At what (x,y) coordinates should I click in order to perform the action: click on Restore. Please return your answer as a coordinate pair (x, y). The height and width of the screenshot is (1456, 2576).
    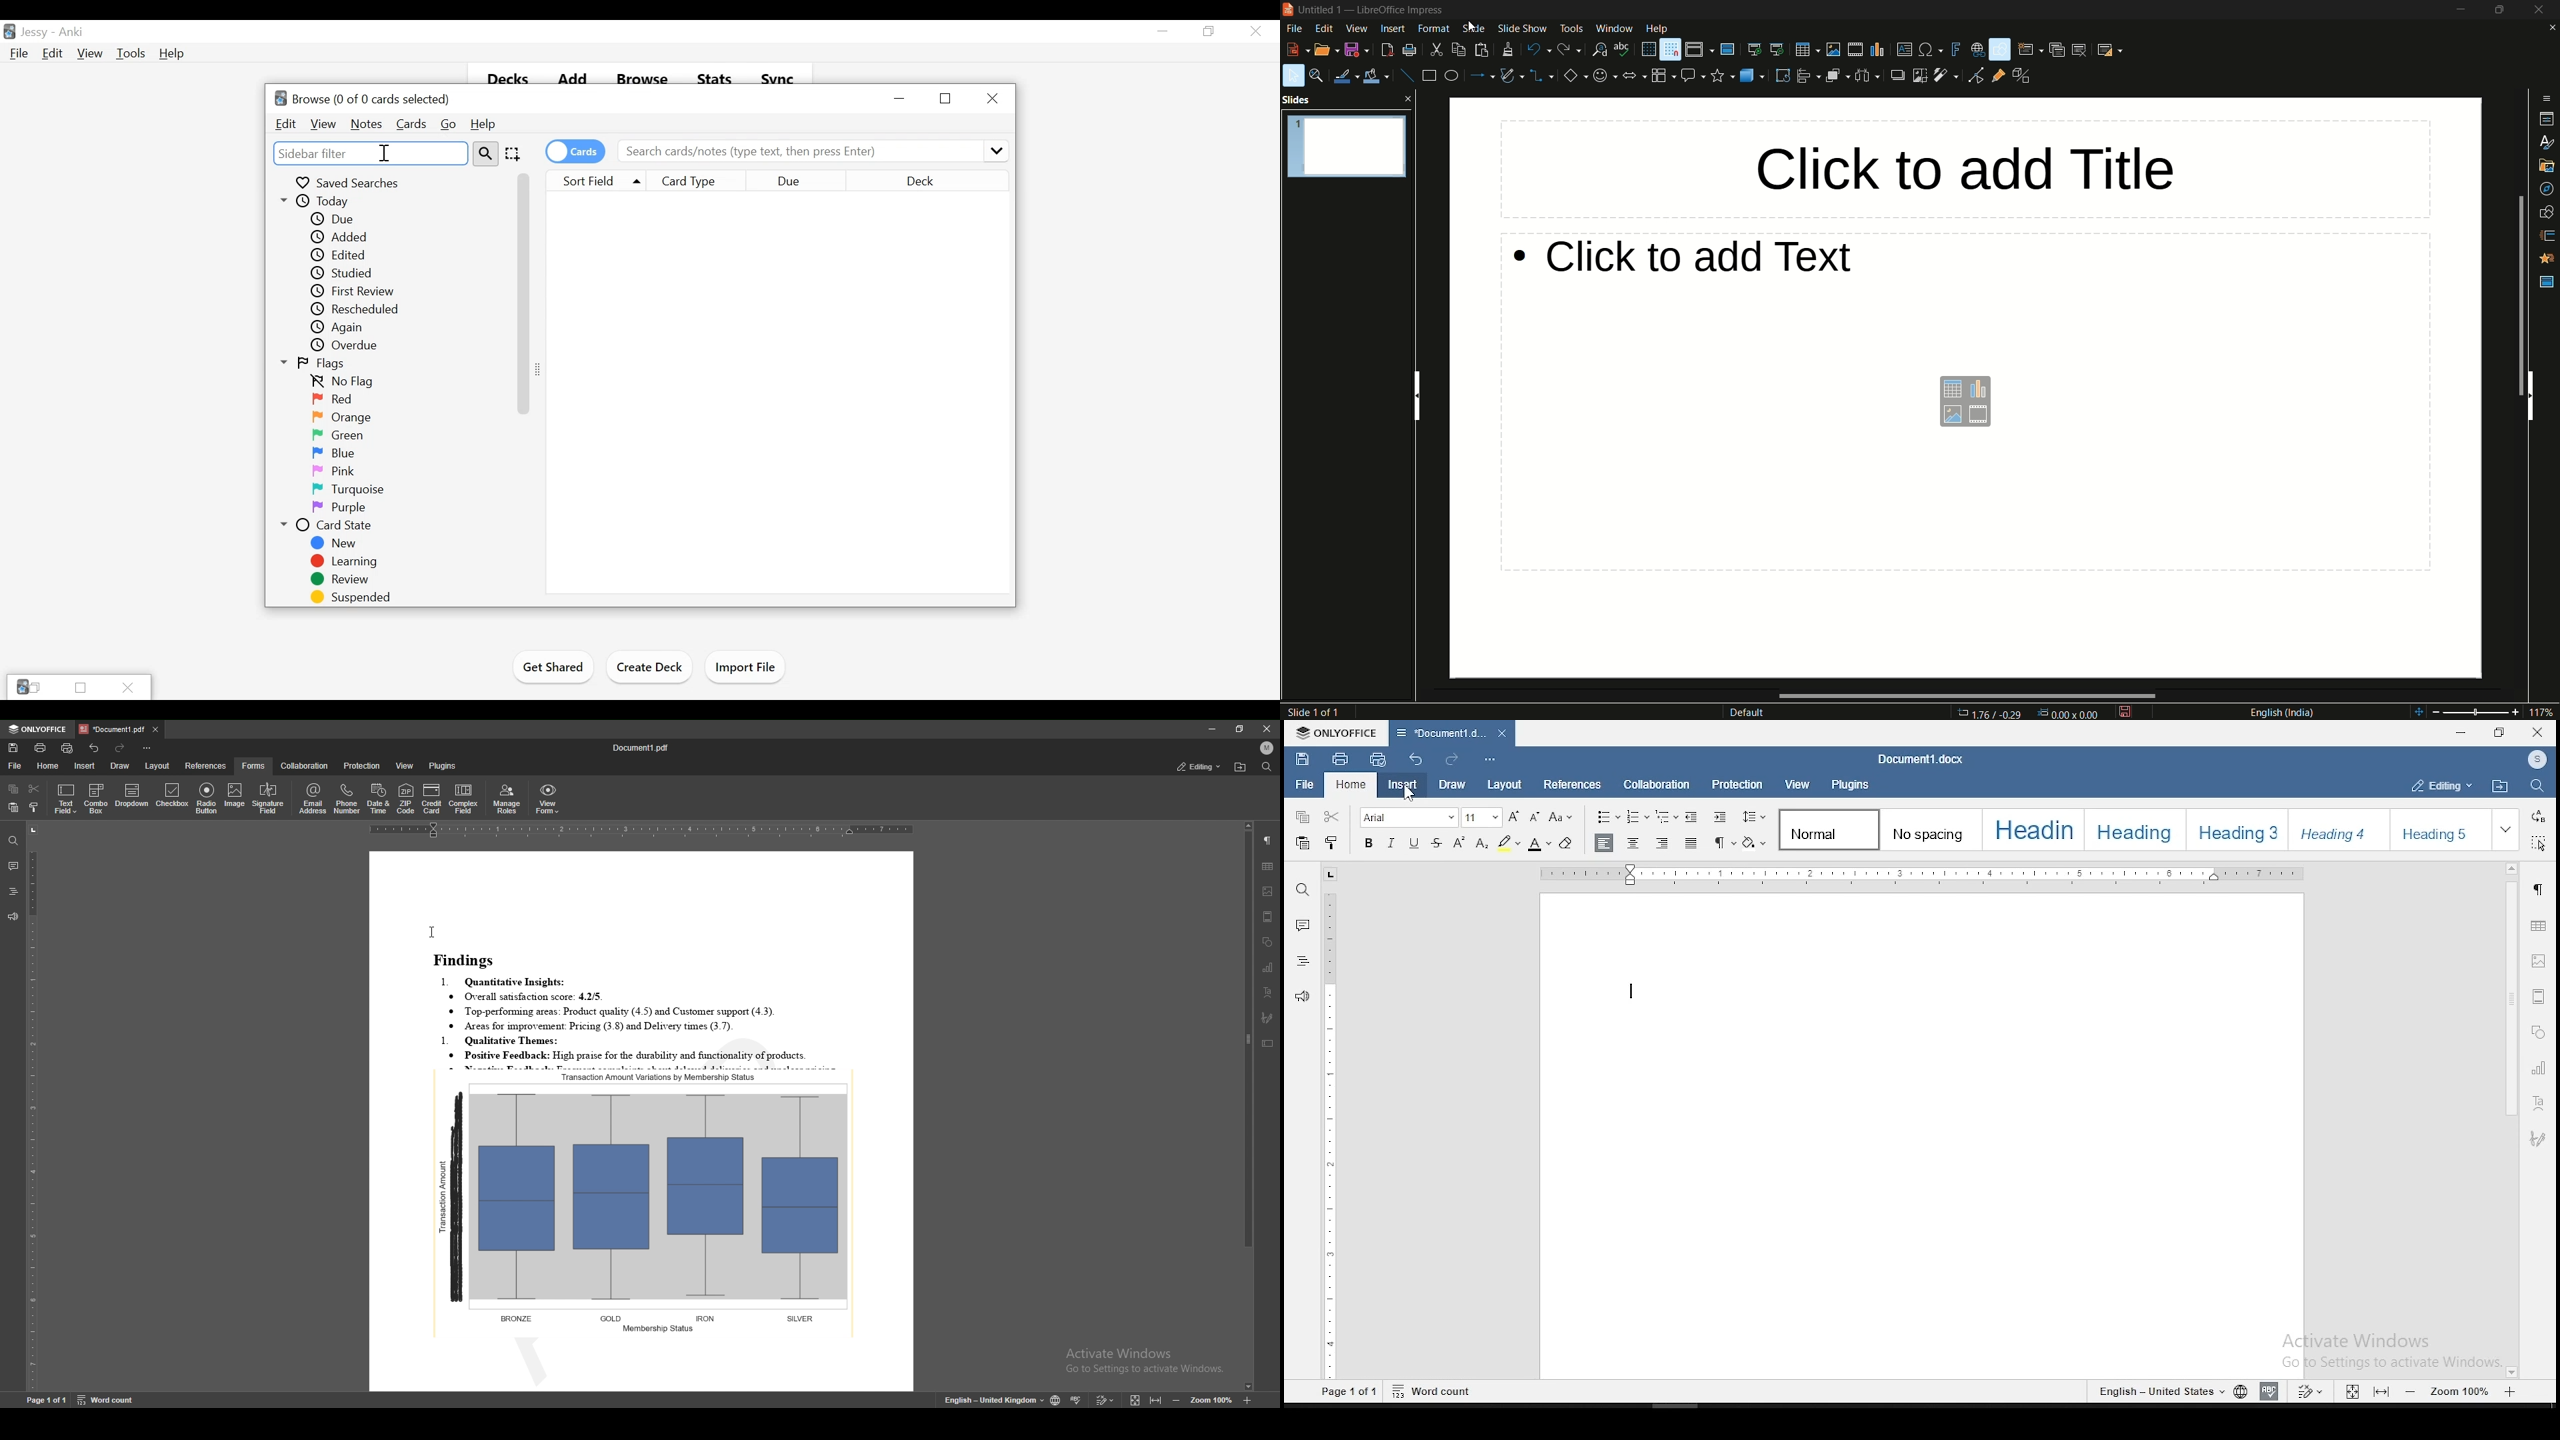
    Looking at the image, I should click on (79, 688).